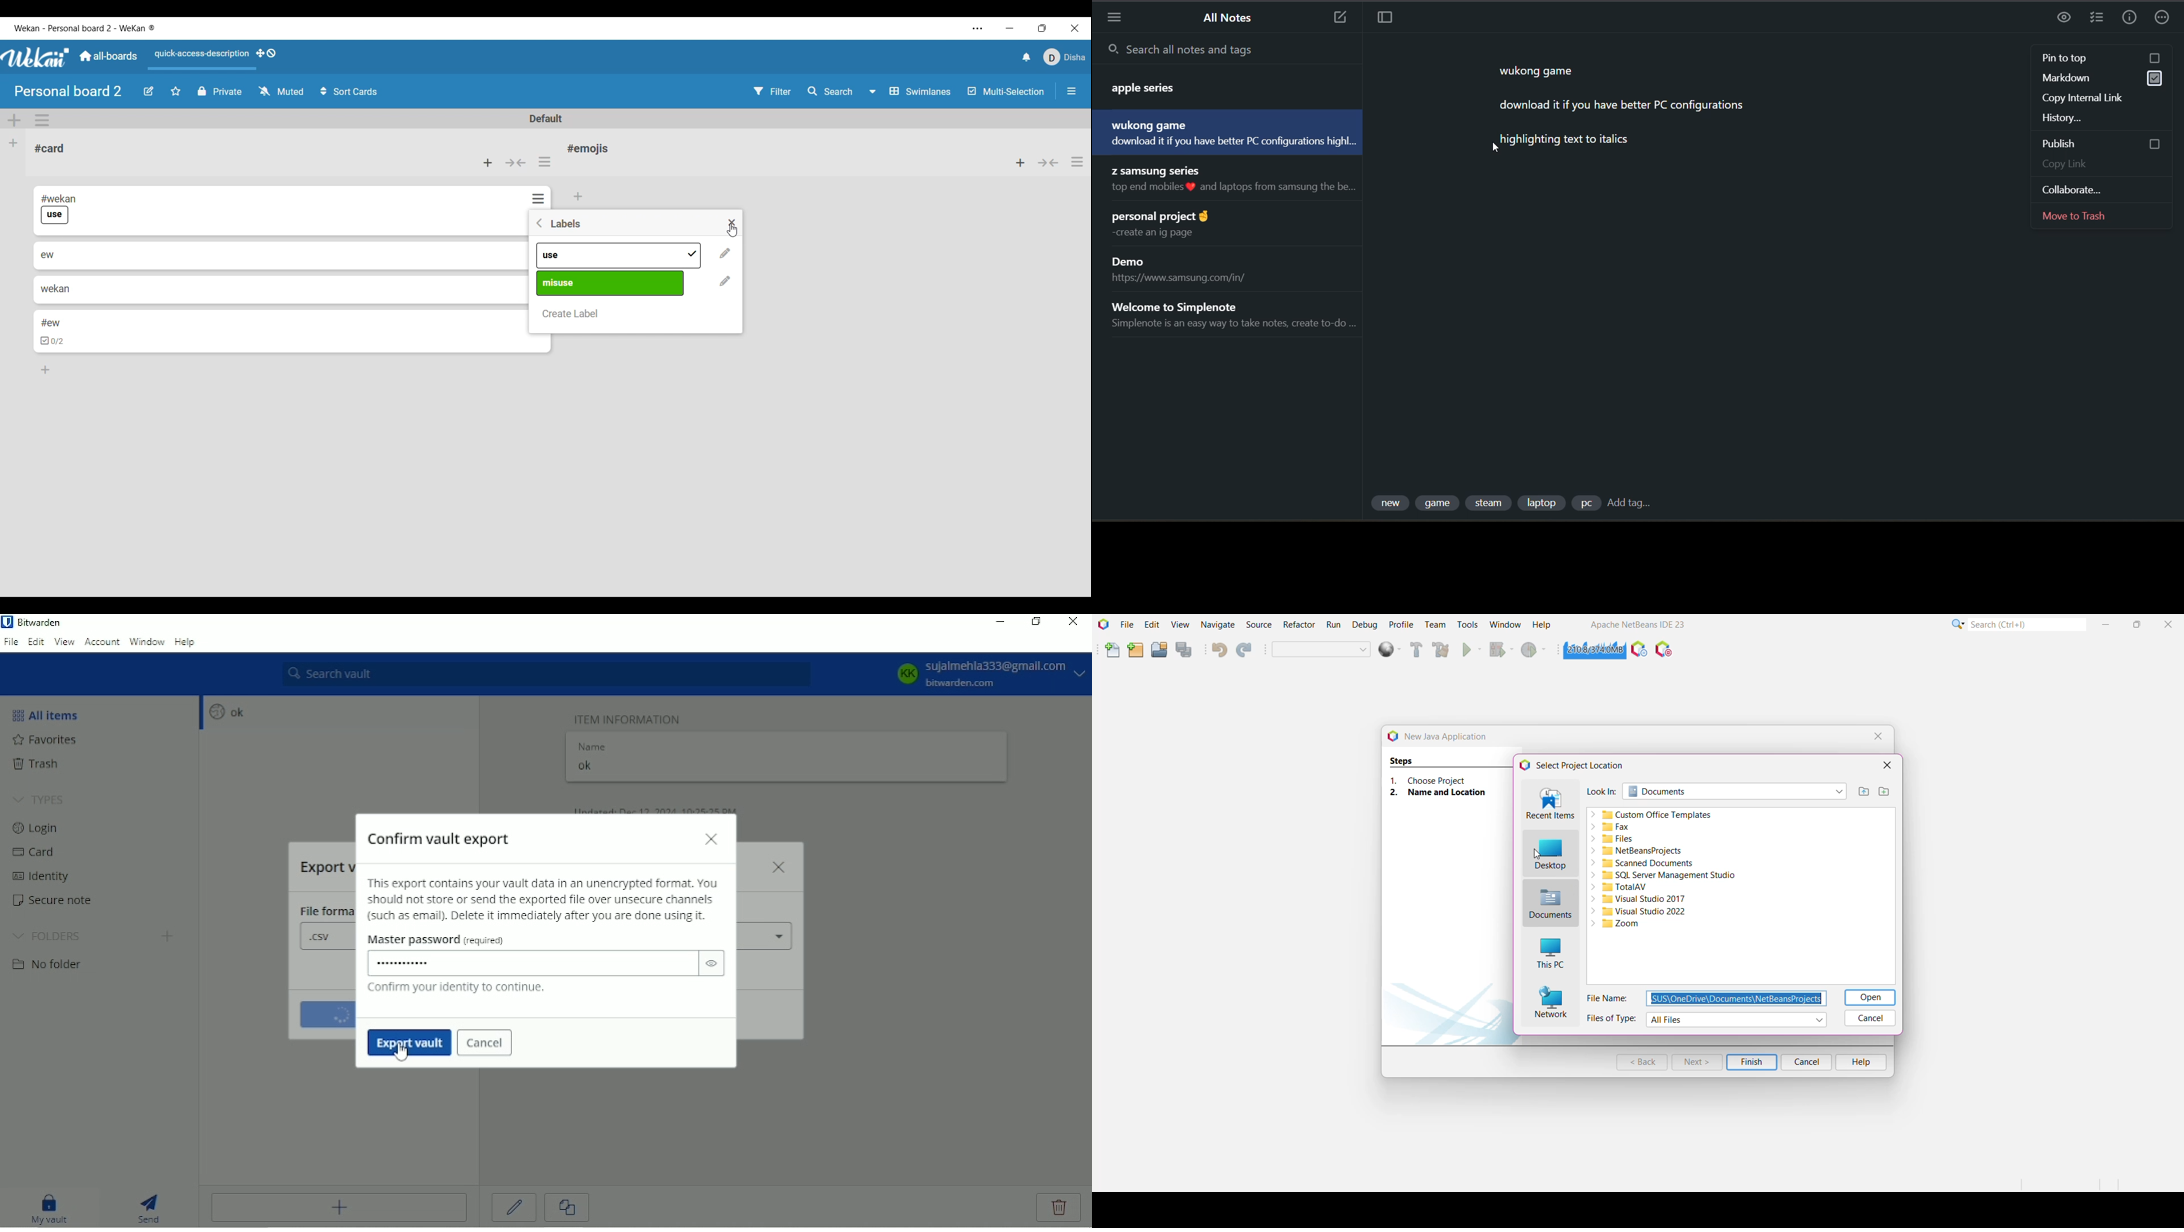  What do you see at coordinates (49, 148) in the screenshot?
I see `Card name` at bounding box center [49, 148].